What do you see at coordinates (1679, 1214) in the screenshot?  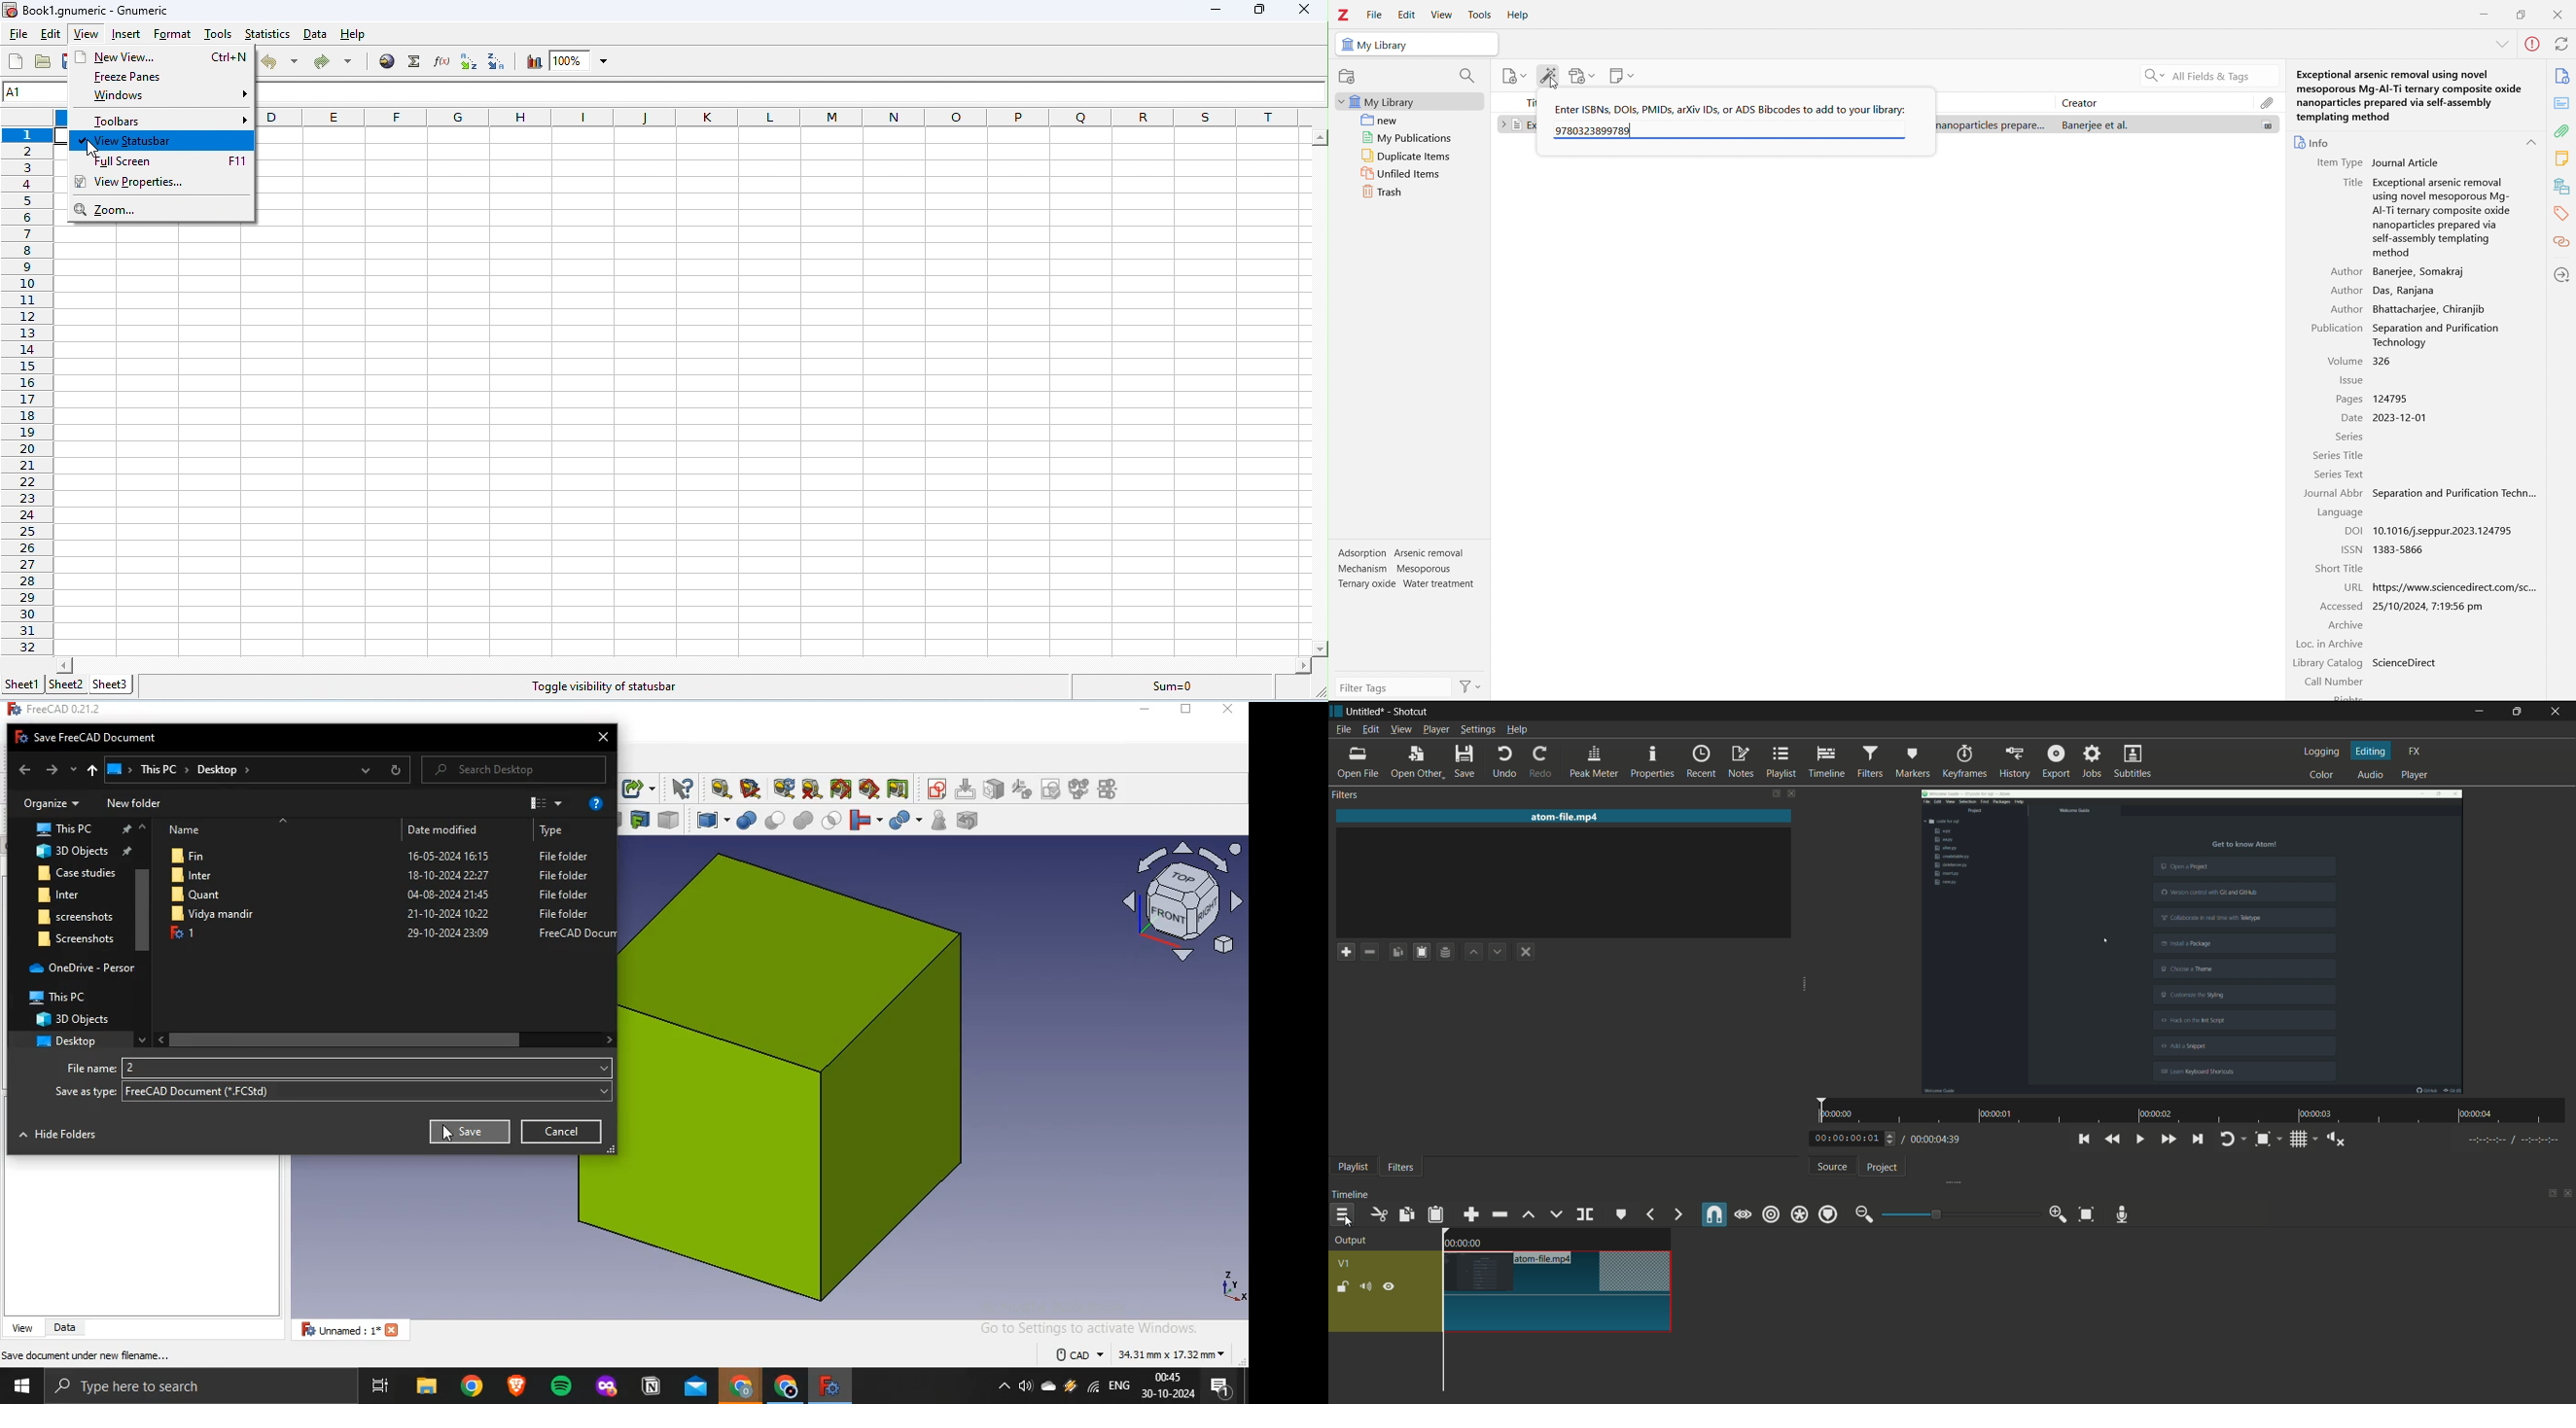 I see `next marker` at bounding box center [1679, 1214].